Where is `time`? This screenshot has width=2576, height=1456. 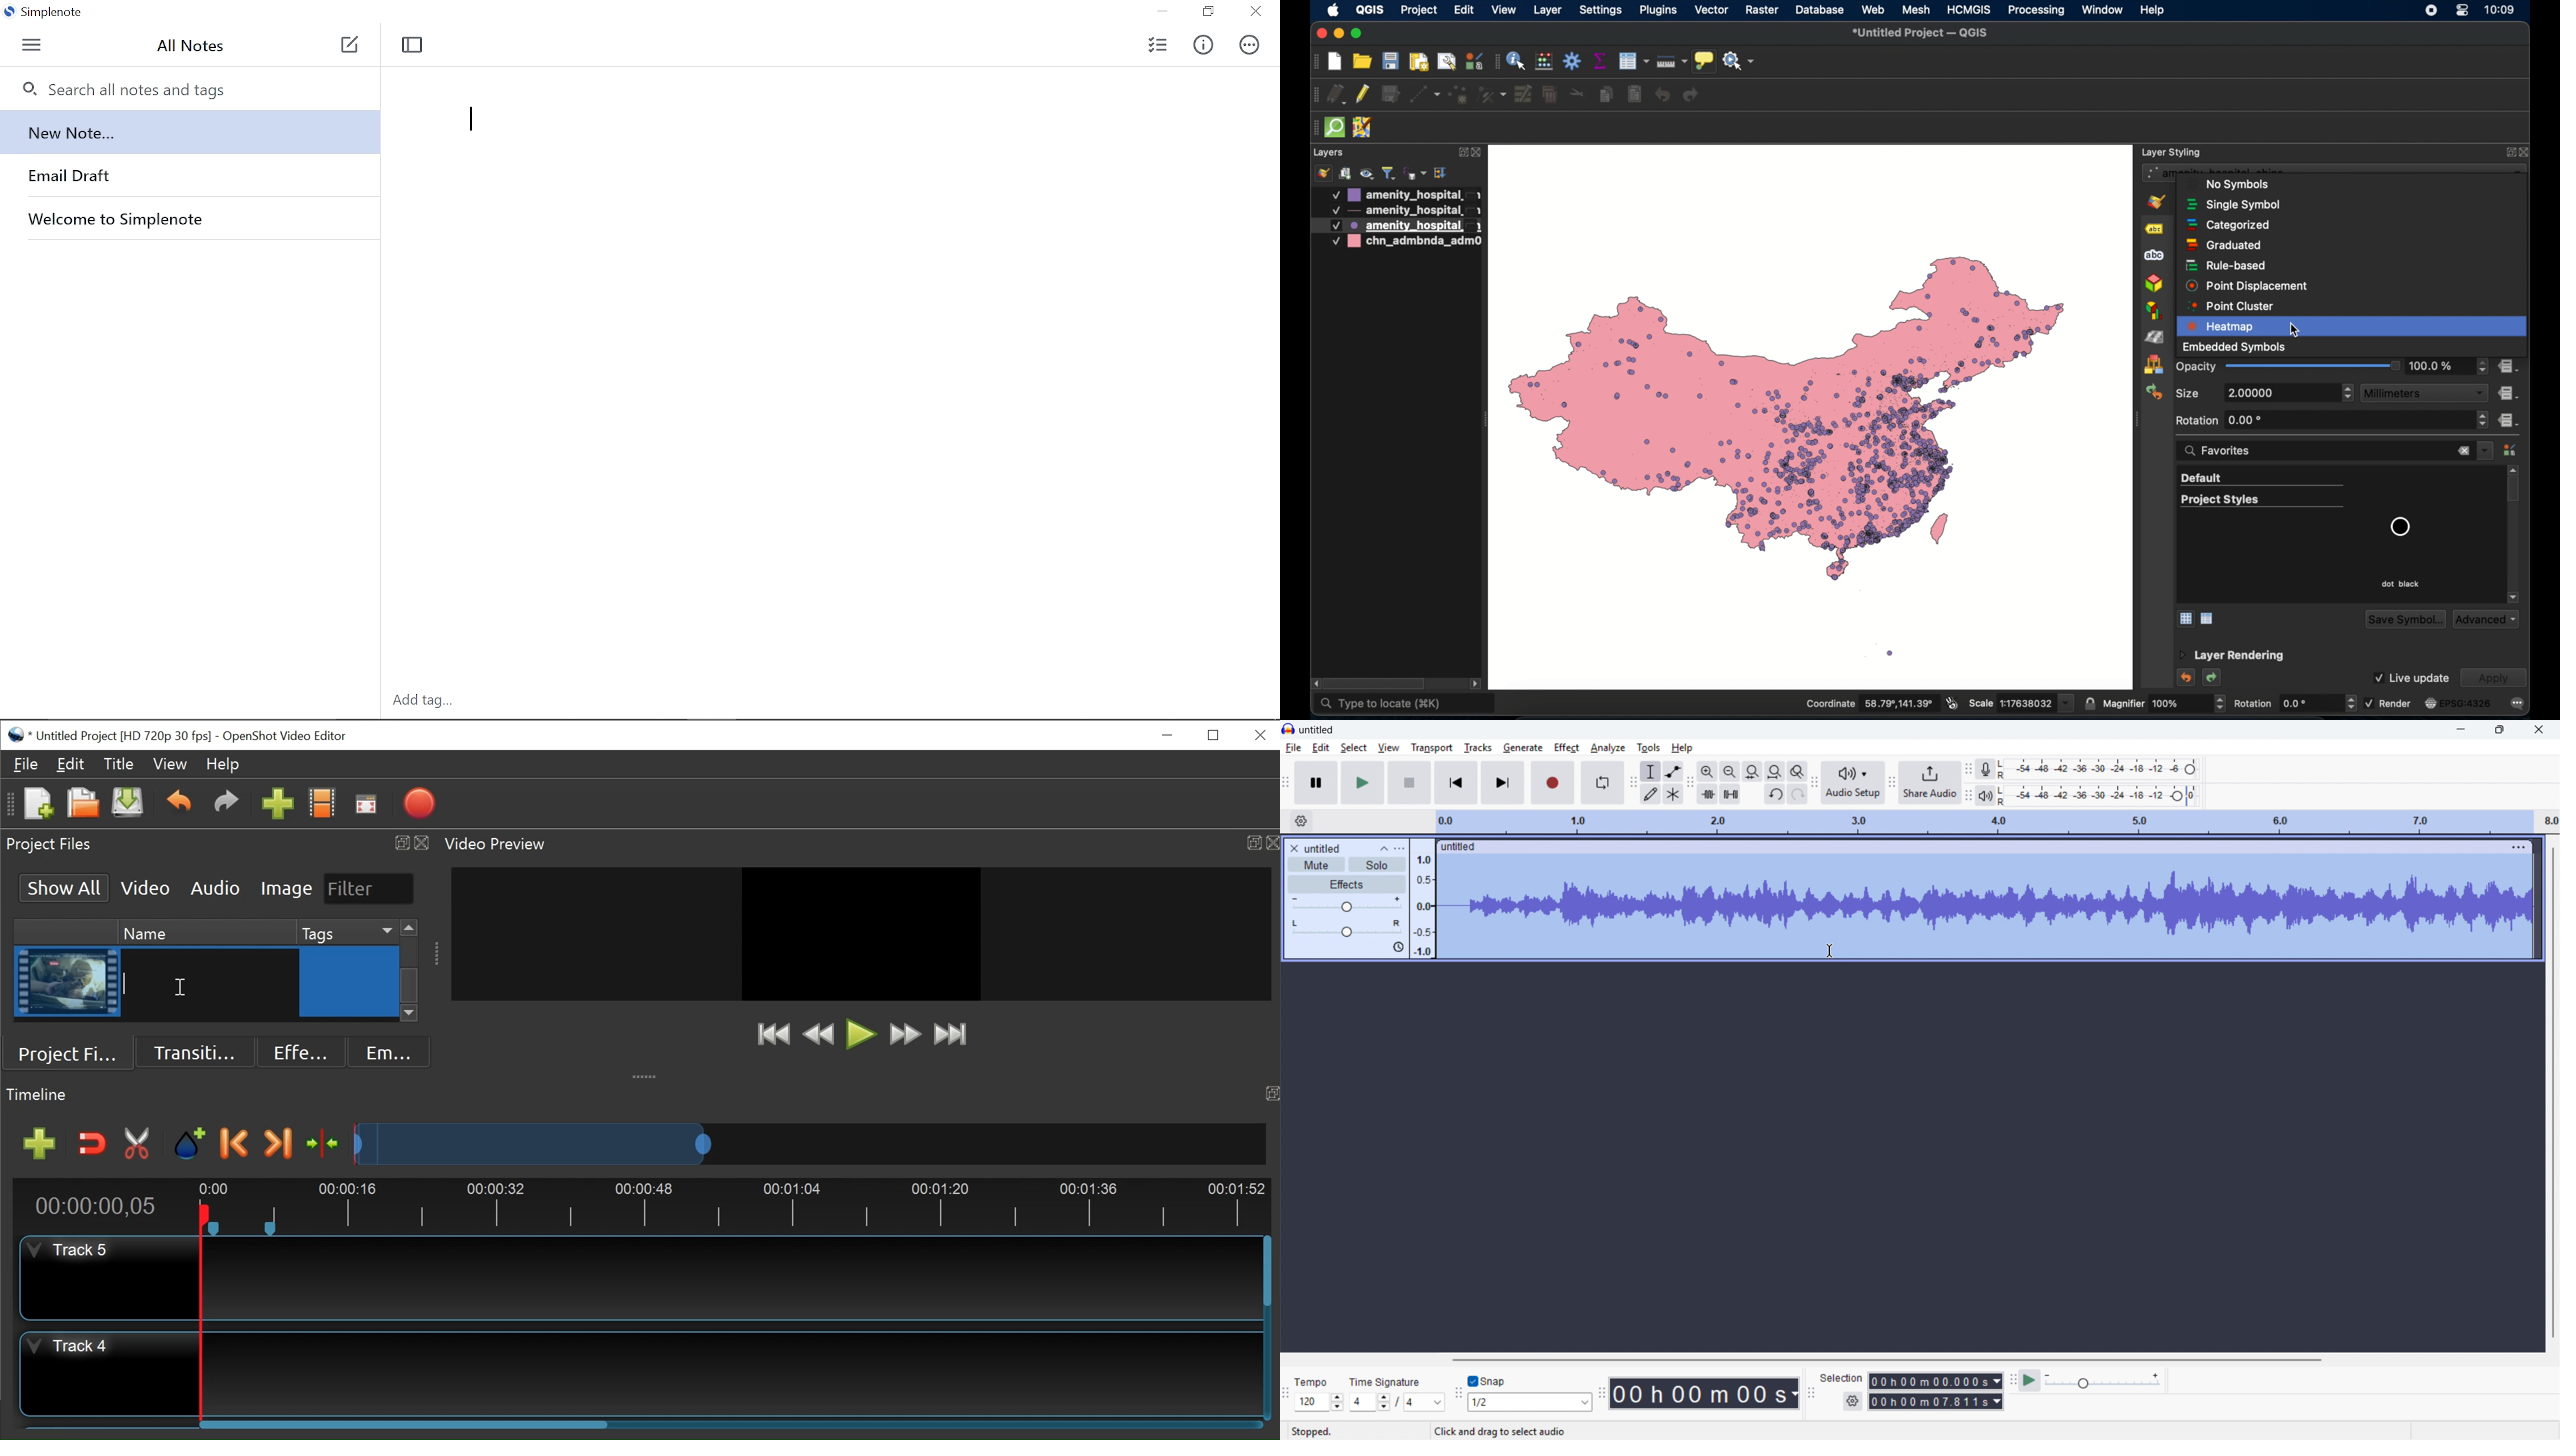 time is located at coordinates (2501, 11).